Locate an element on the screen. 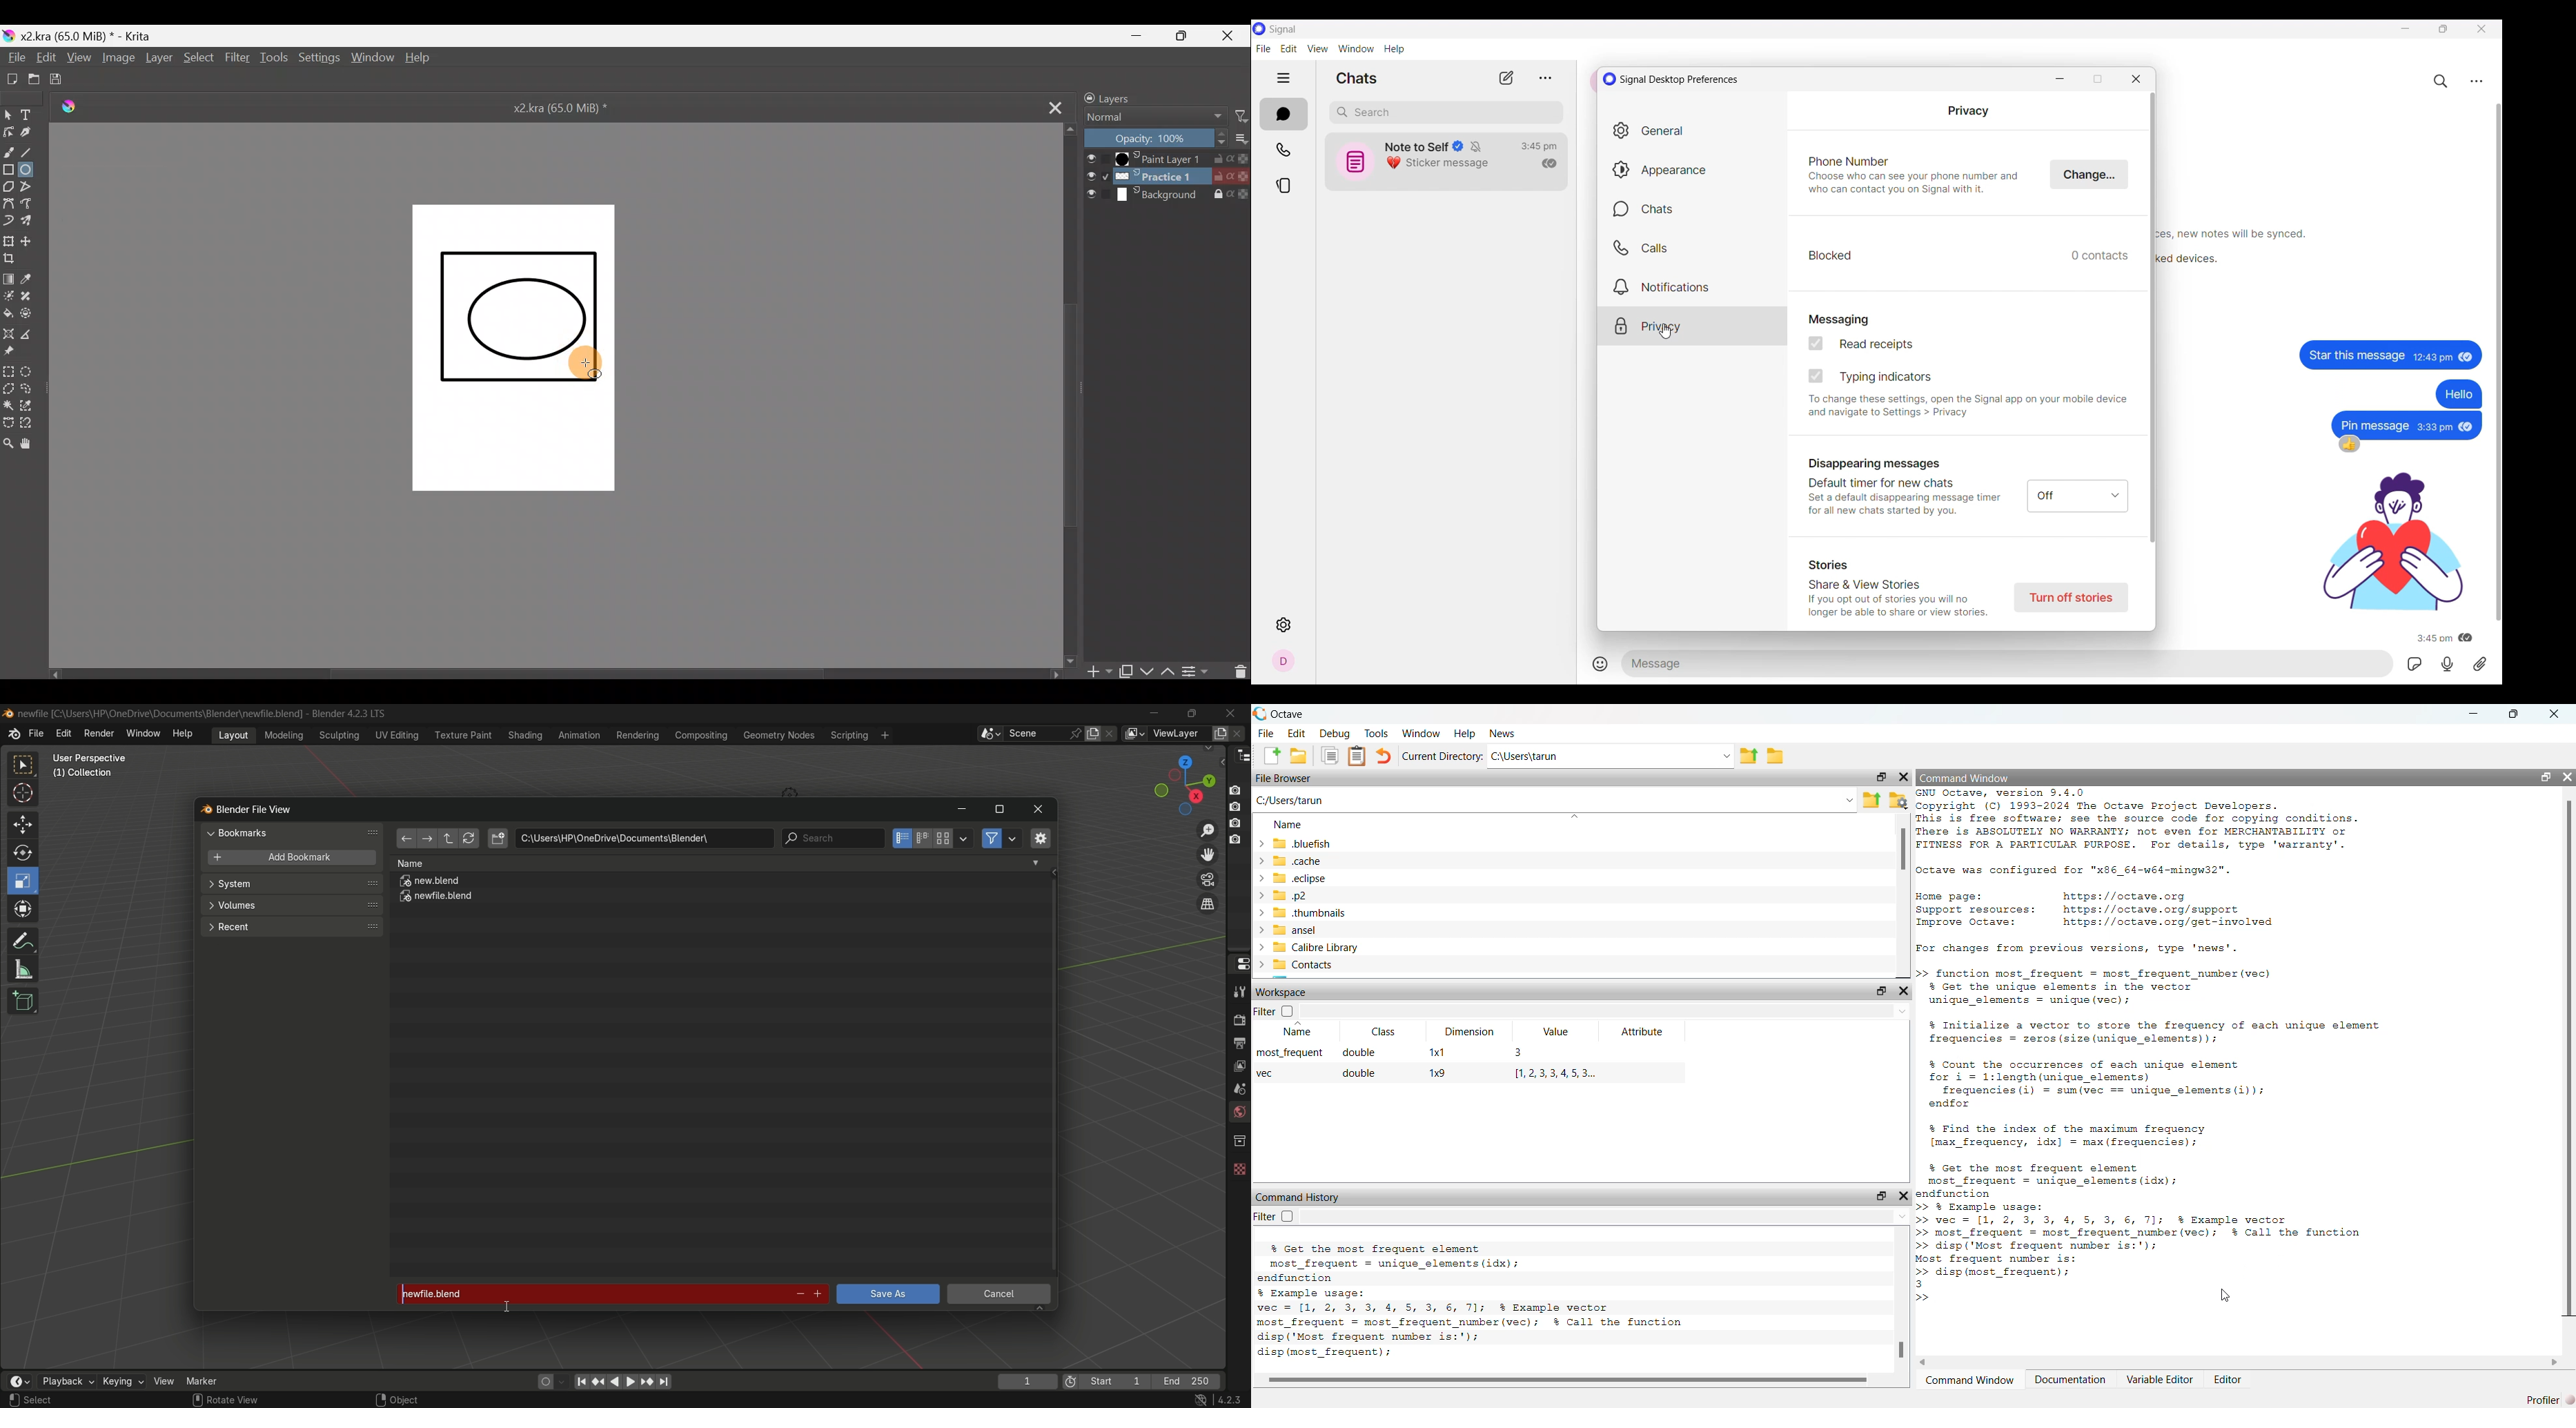 This screenshot has width=2576, height=1428. Minimize window  is located at coordinates (2060, 79).